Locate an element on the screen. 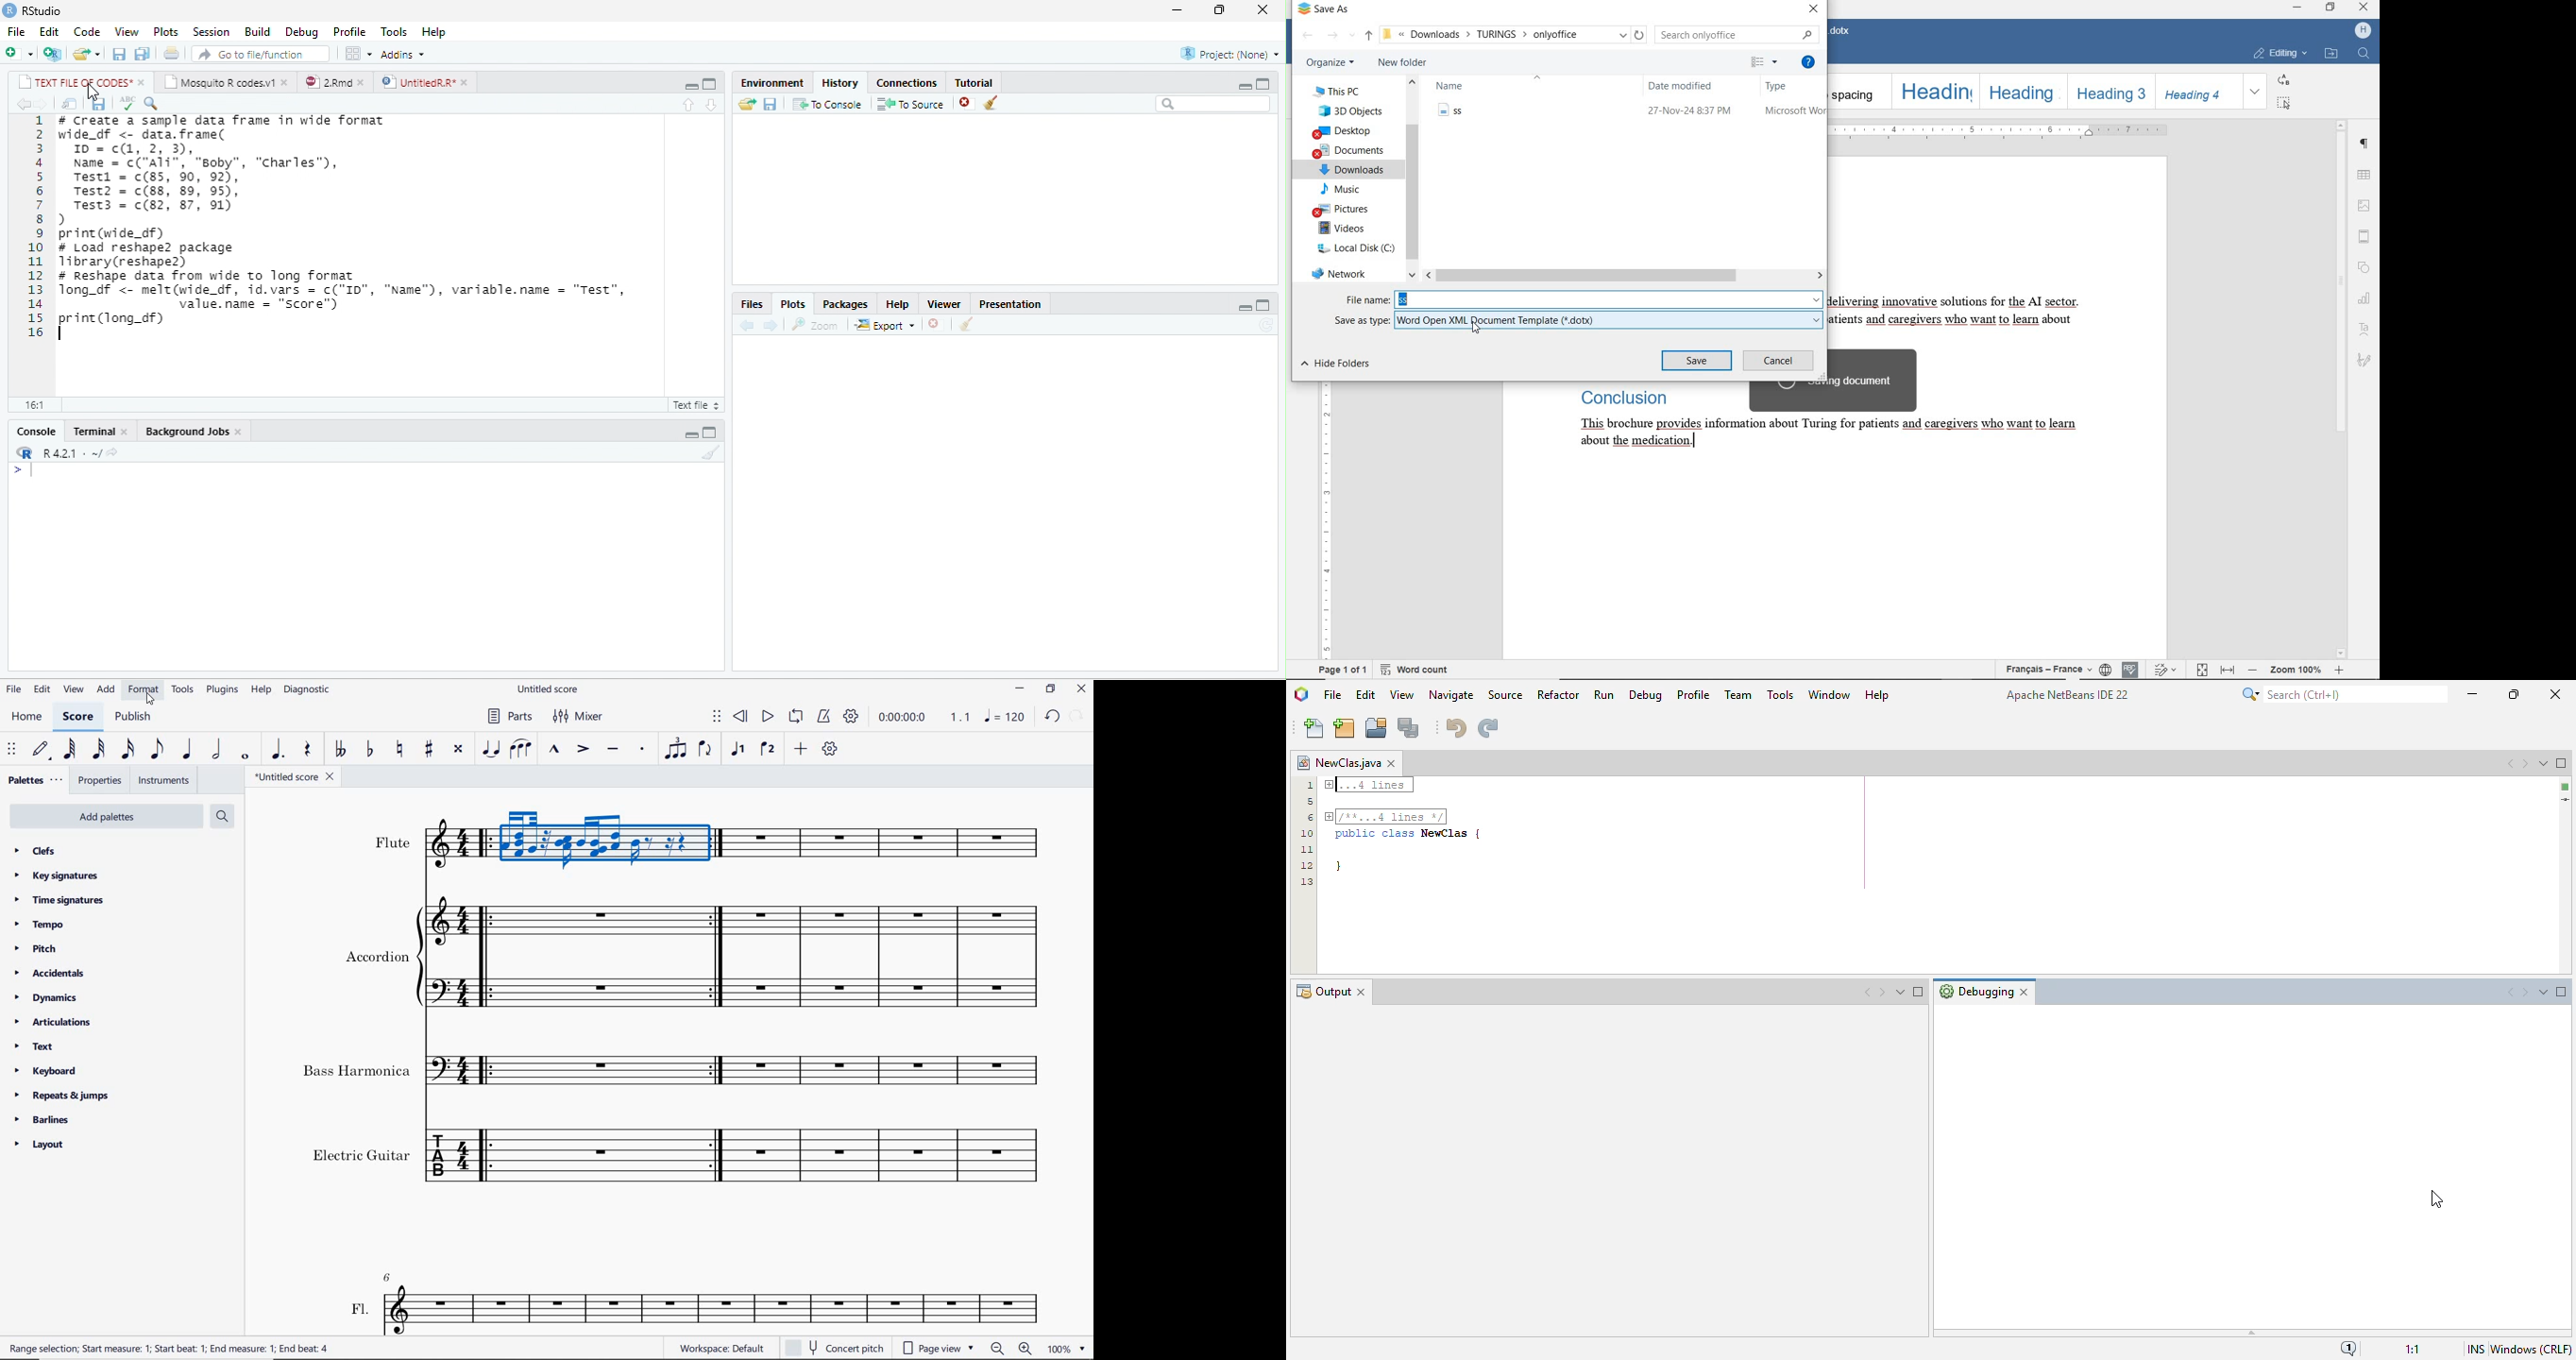 The width and height of the screenshot is (2576, 1372). Instrument: Flute is located at coordinates (709, 840).